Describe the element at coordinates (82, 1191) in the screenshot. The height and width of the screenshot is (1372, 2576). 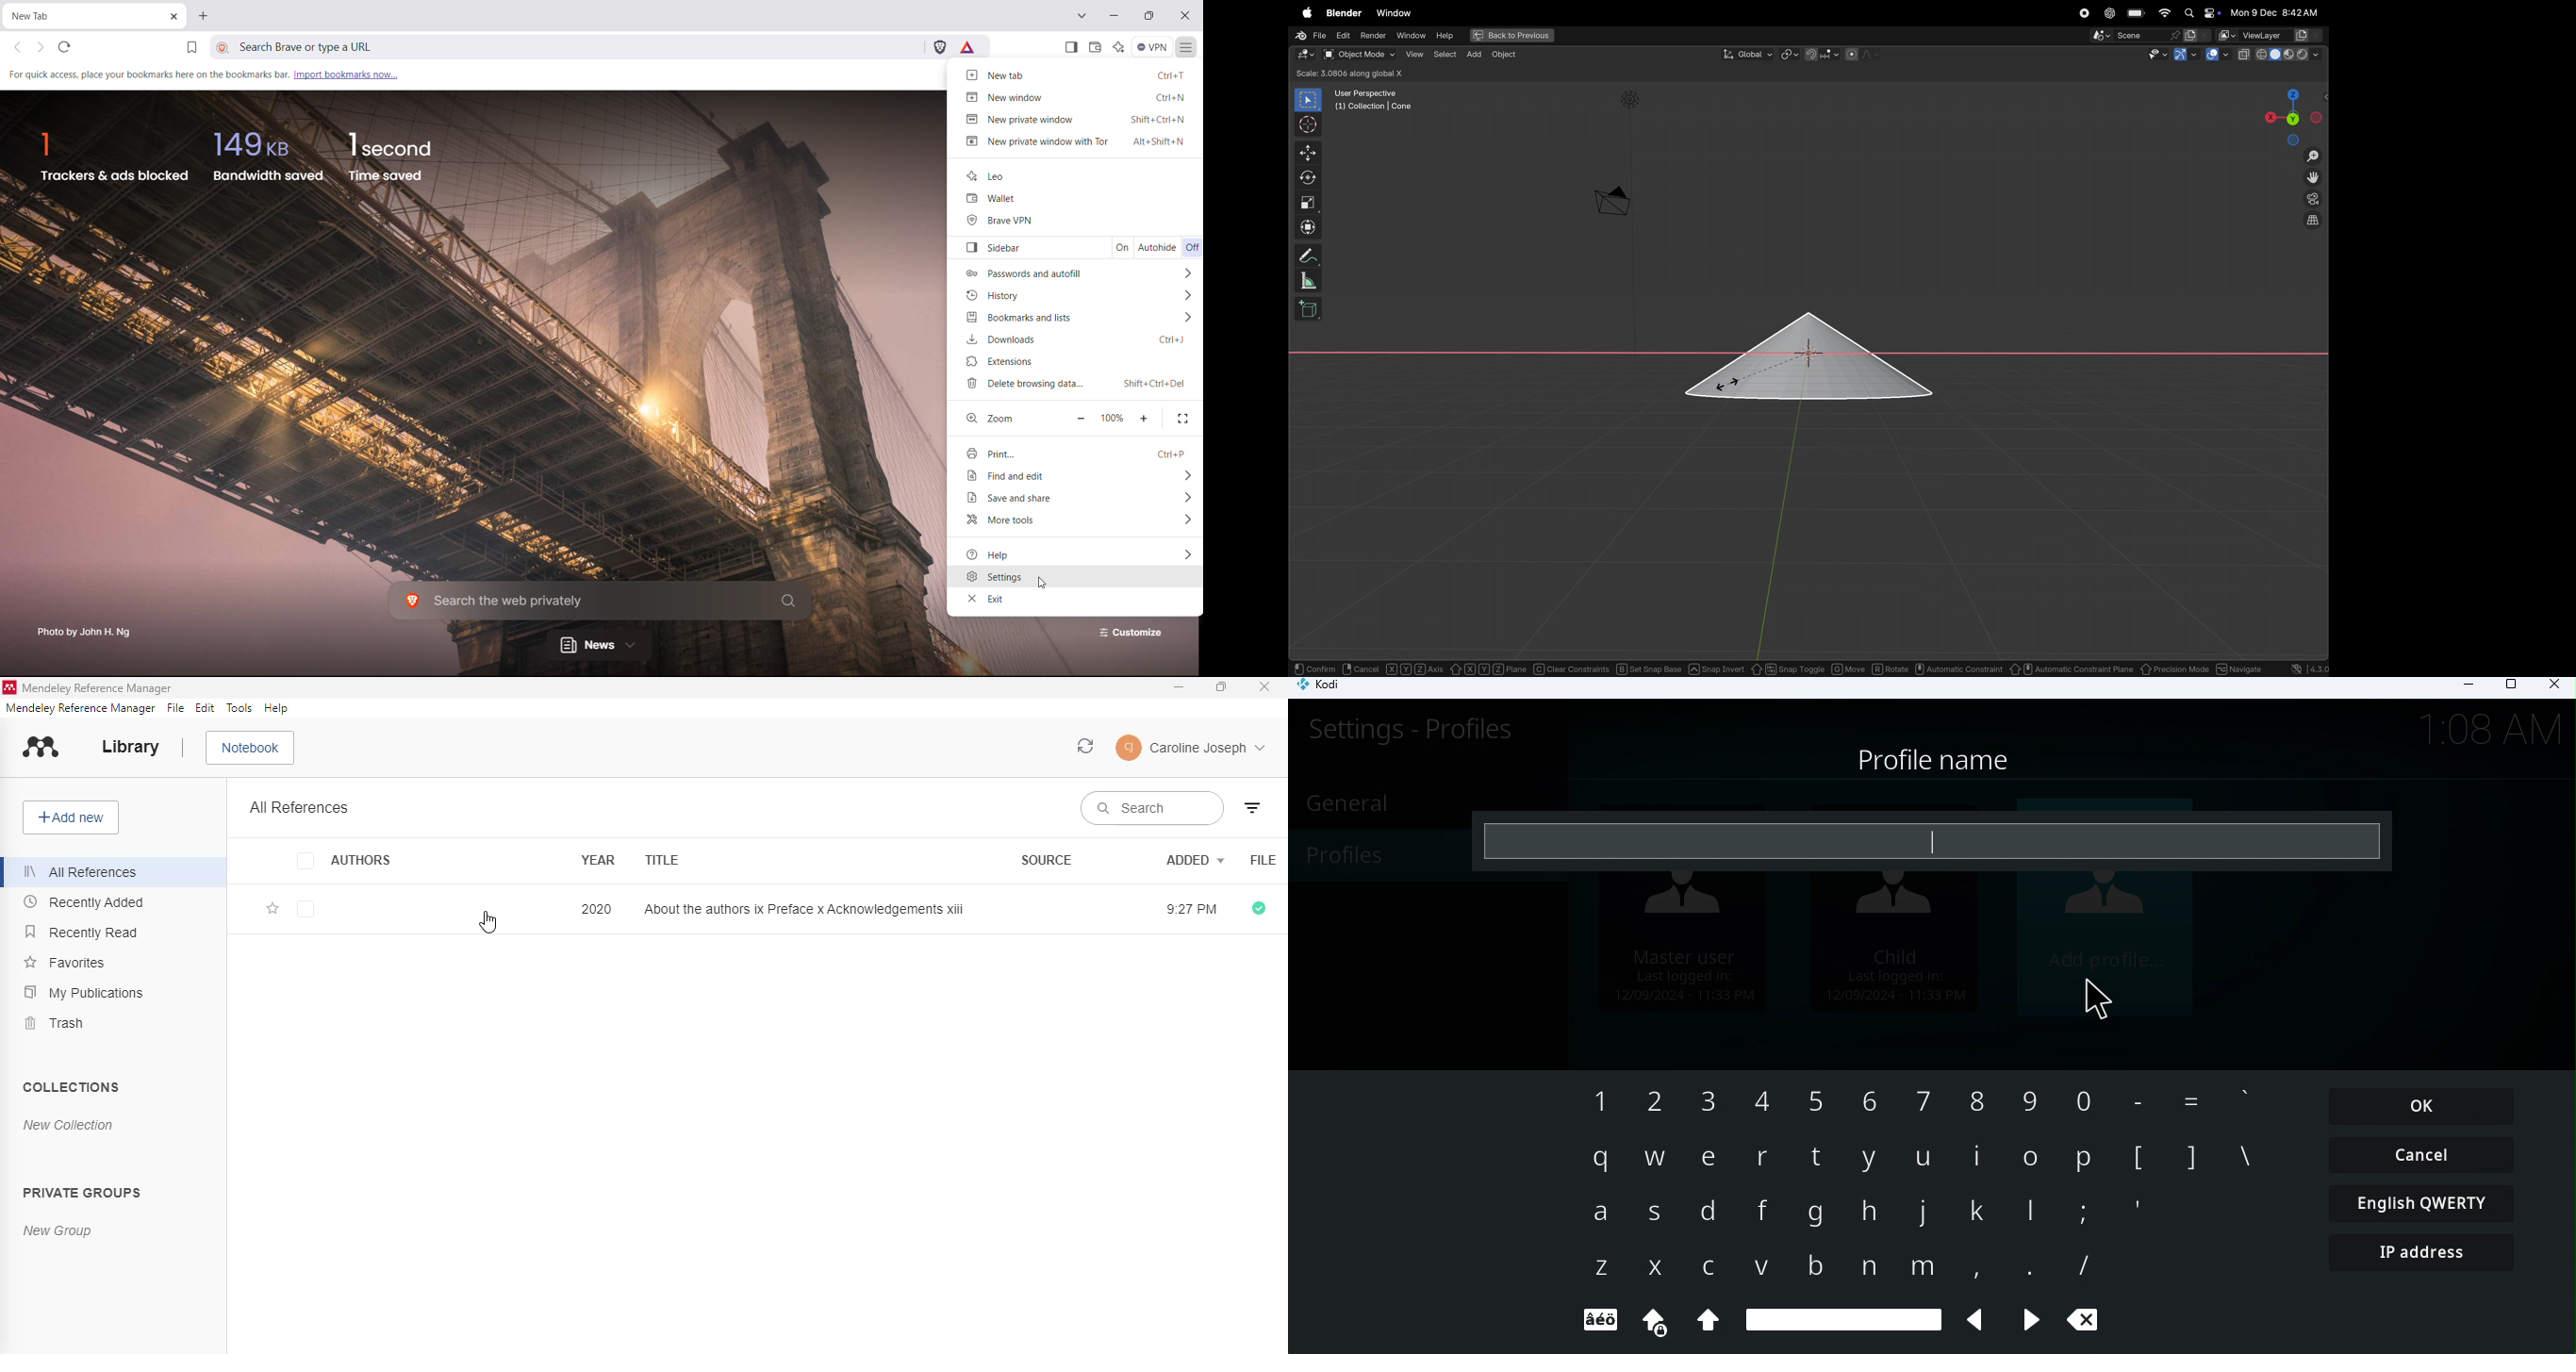
I see `private groups` at that location.